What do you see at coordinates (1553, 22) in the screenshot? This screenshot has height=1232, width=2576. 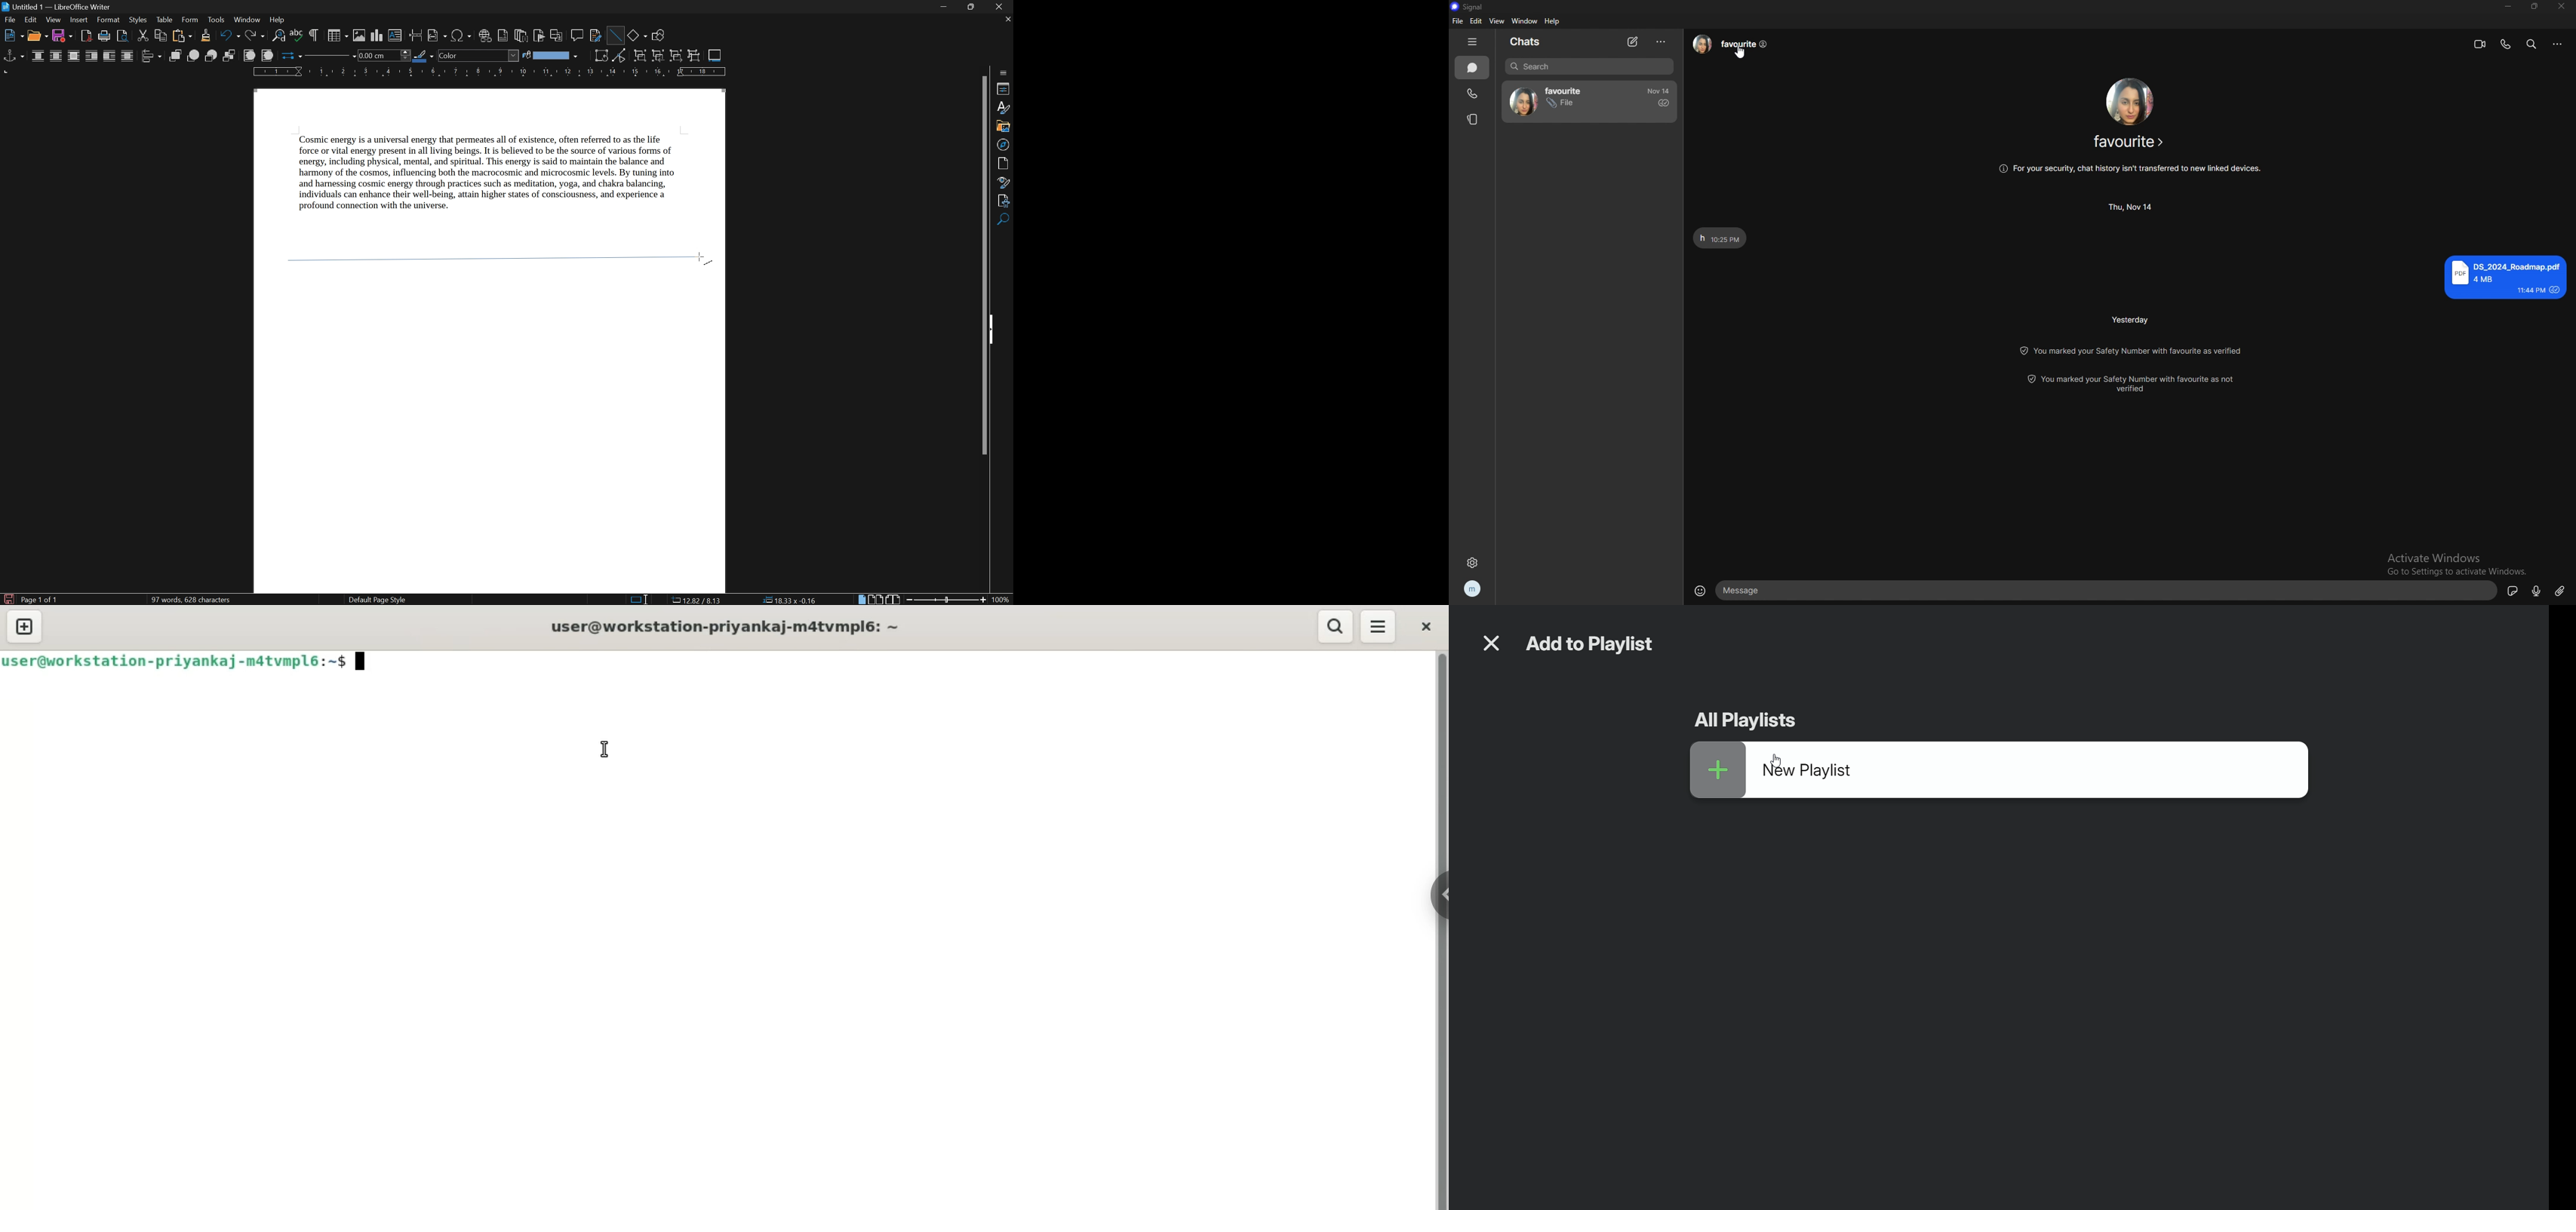 I see `help` at bounding box center [1553, 22].